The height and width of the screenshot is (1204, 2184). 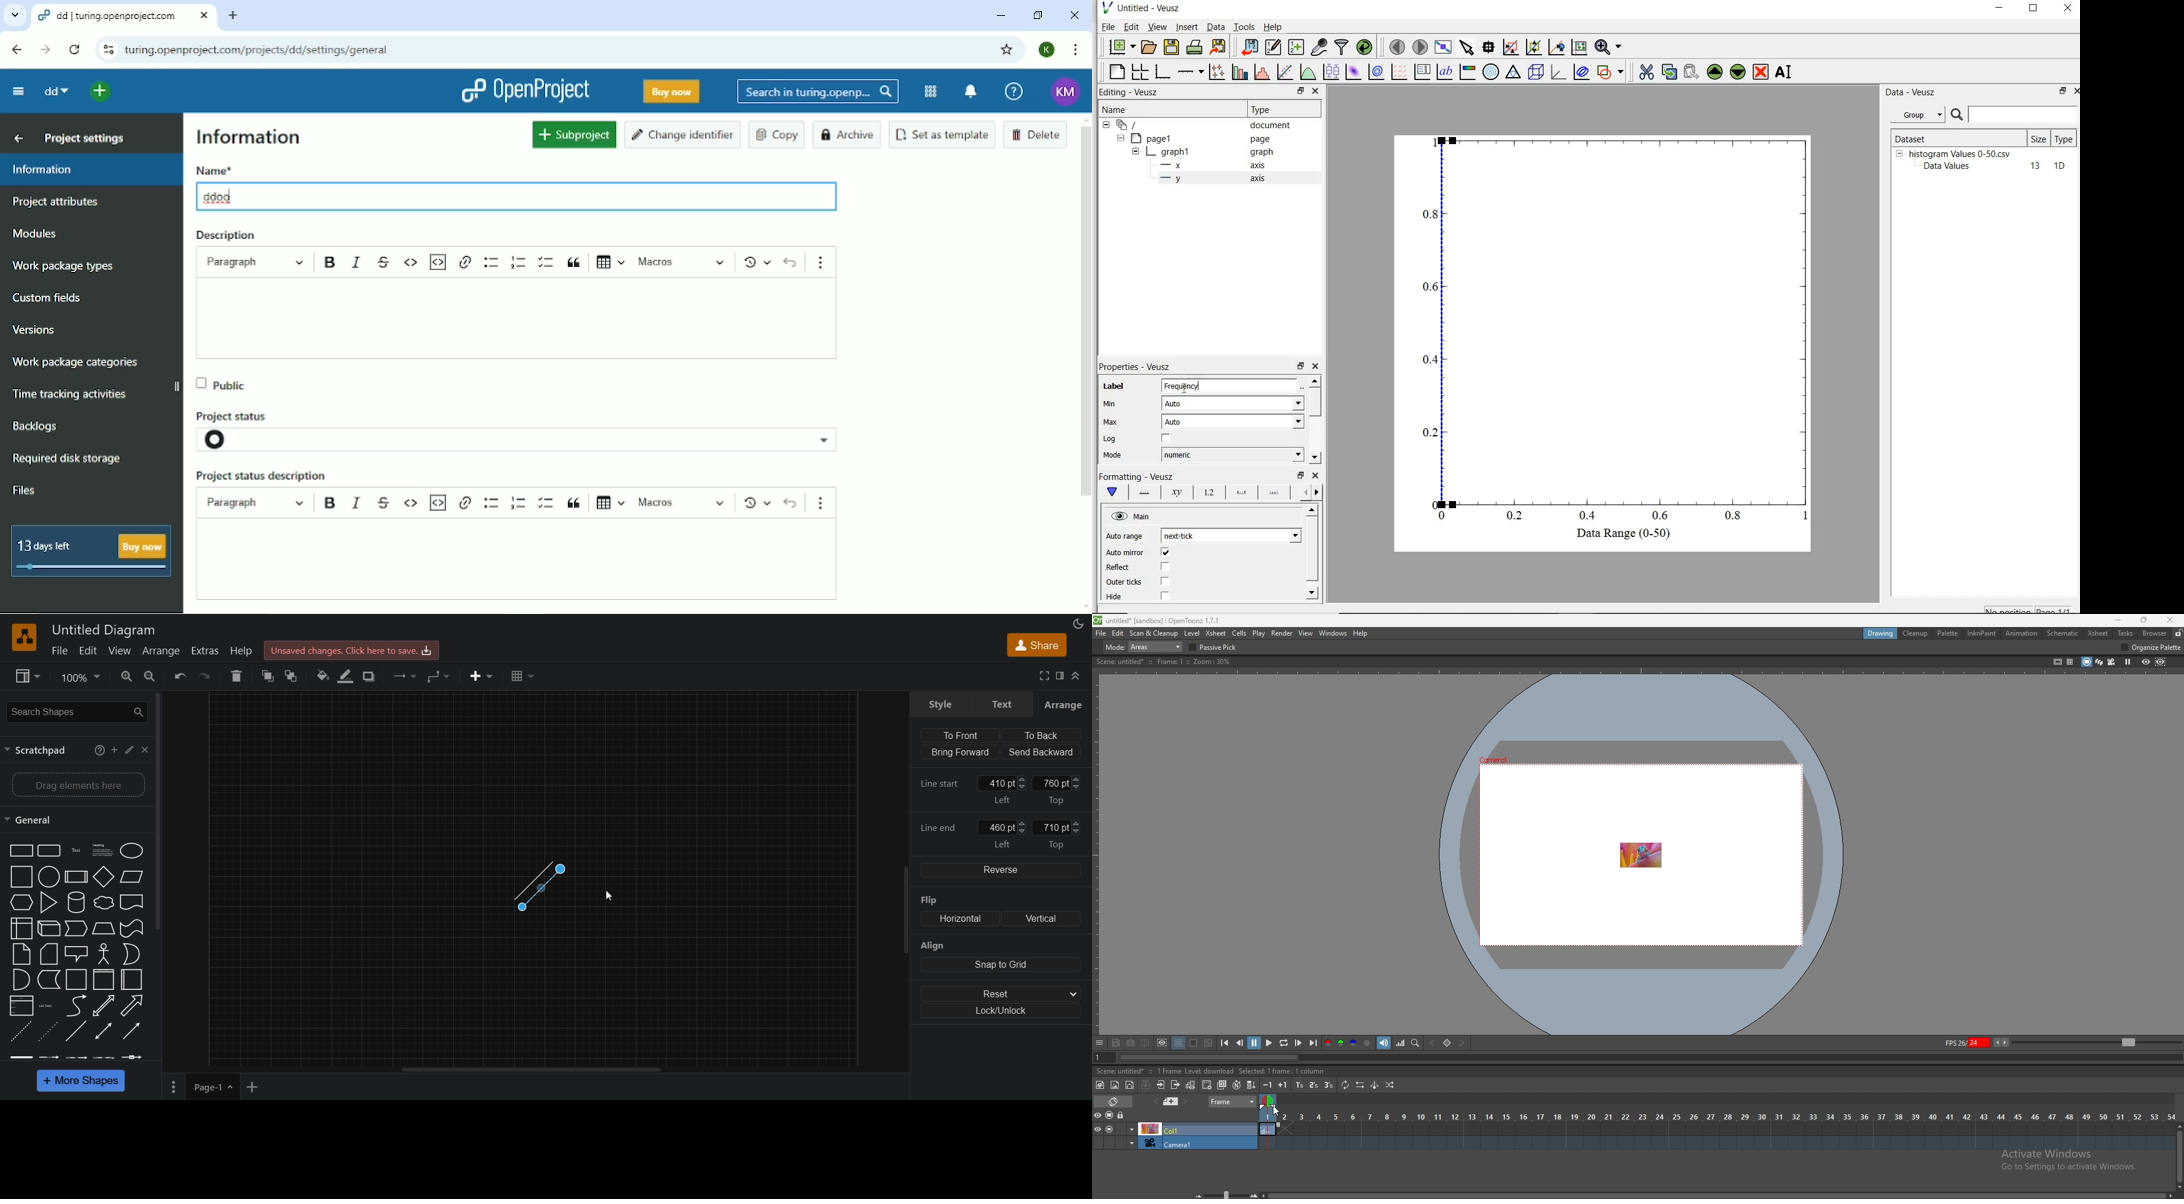 What do you see at coordinates (1304, 492) in the screenshot?
I see `previous options` at bounding box center [1304, 492].